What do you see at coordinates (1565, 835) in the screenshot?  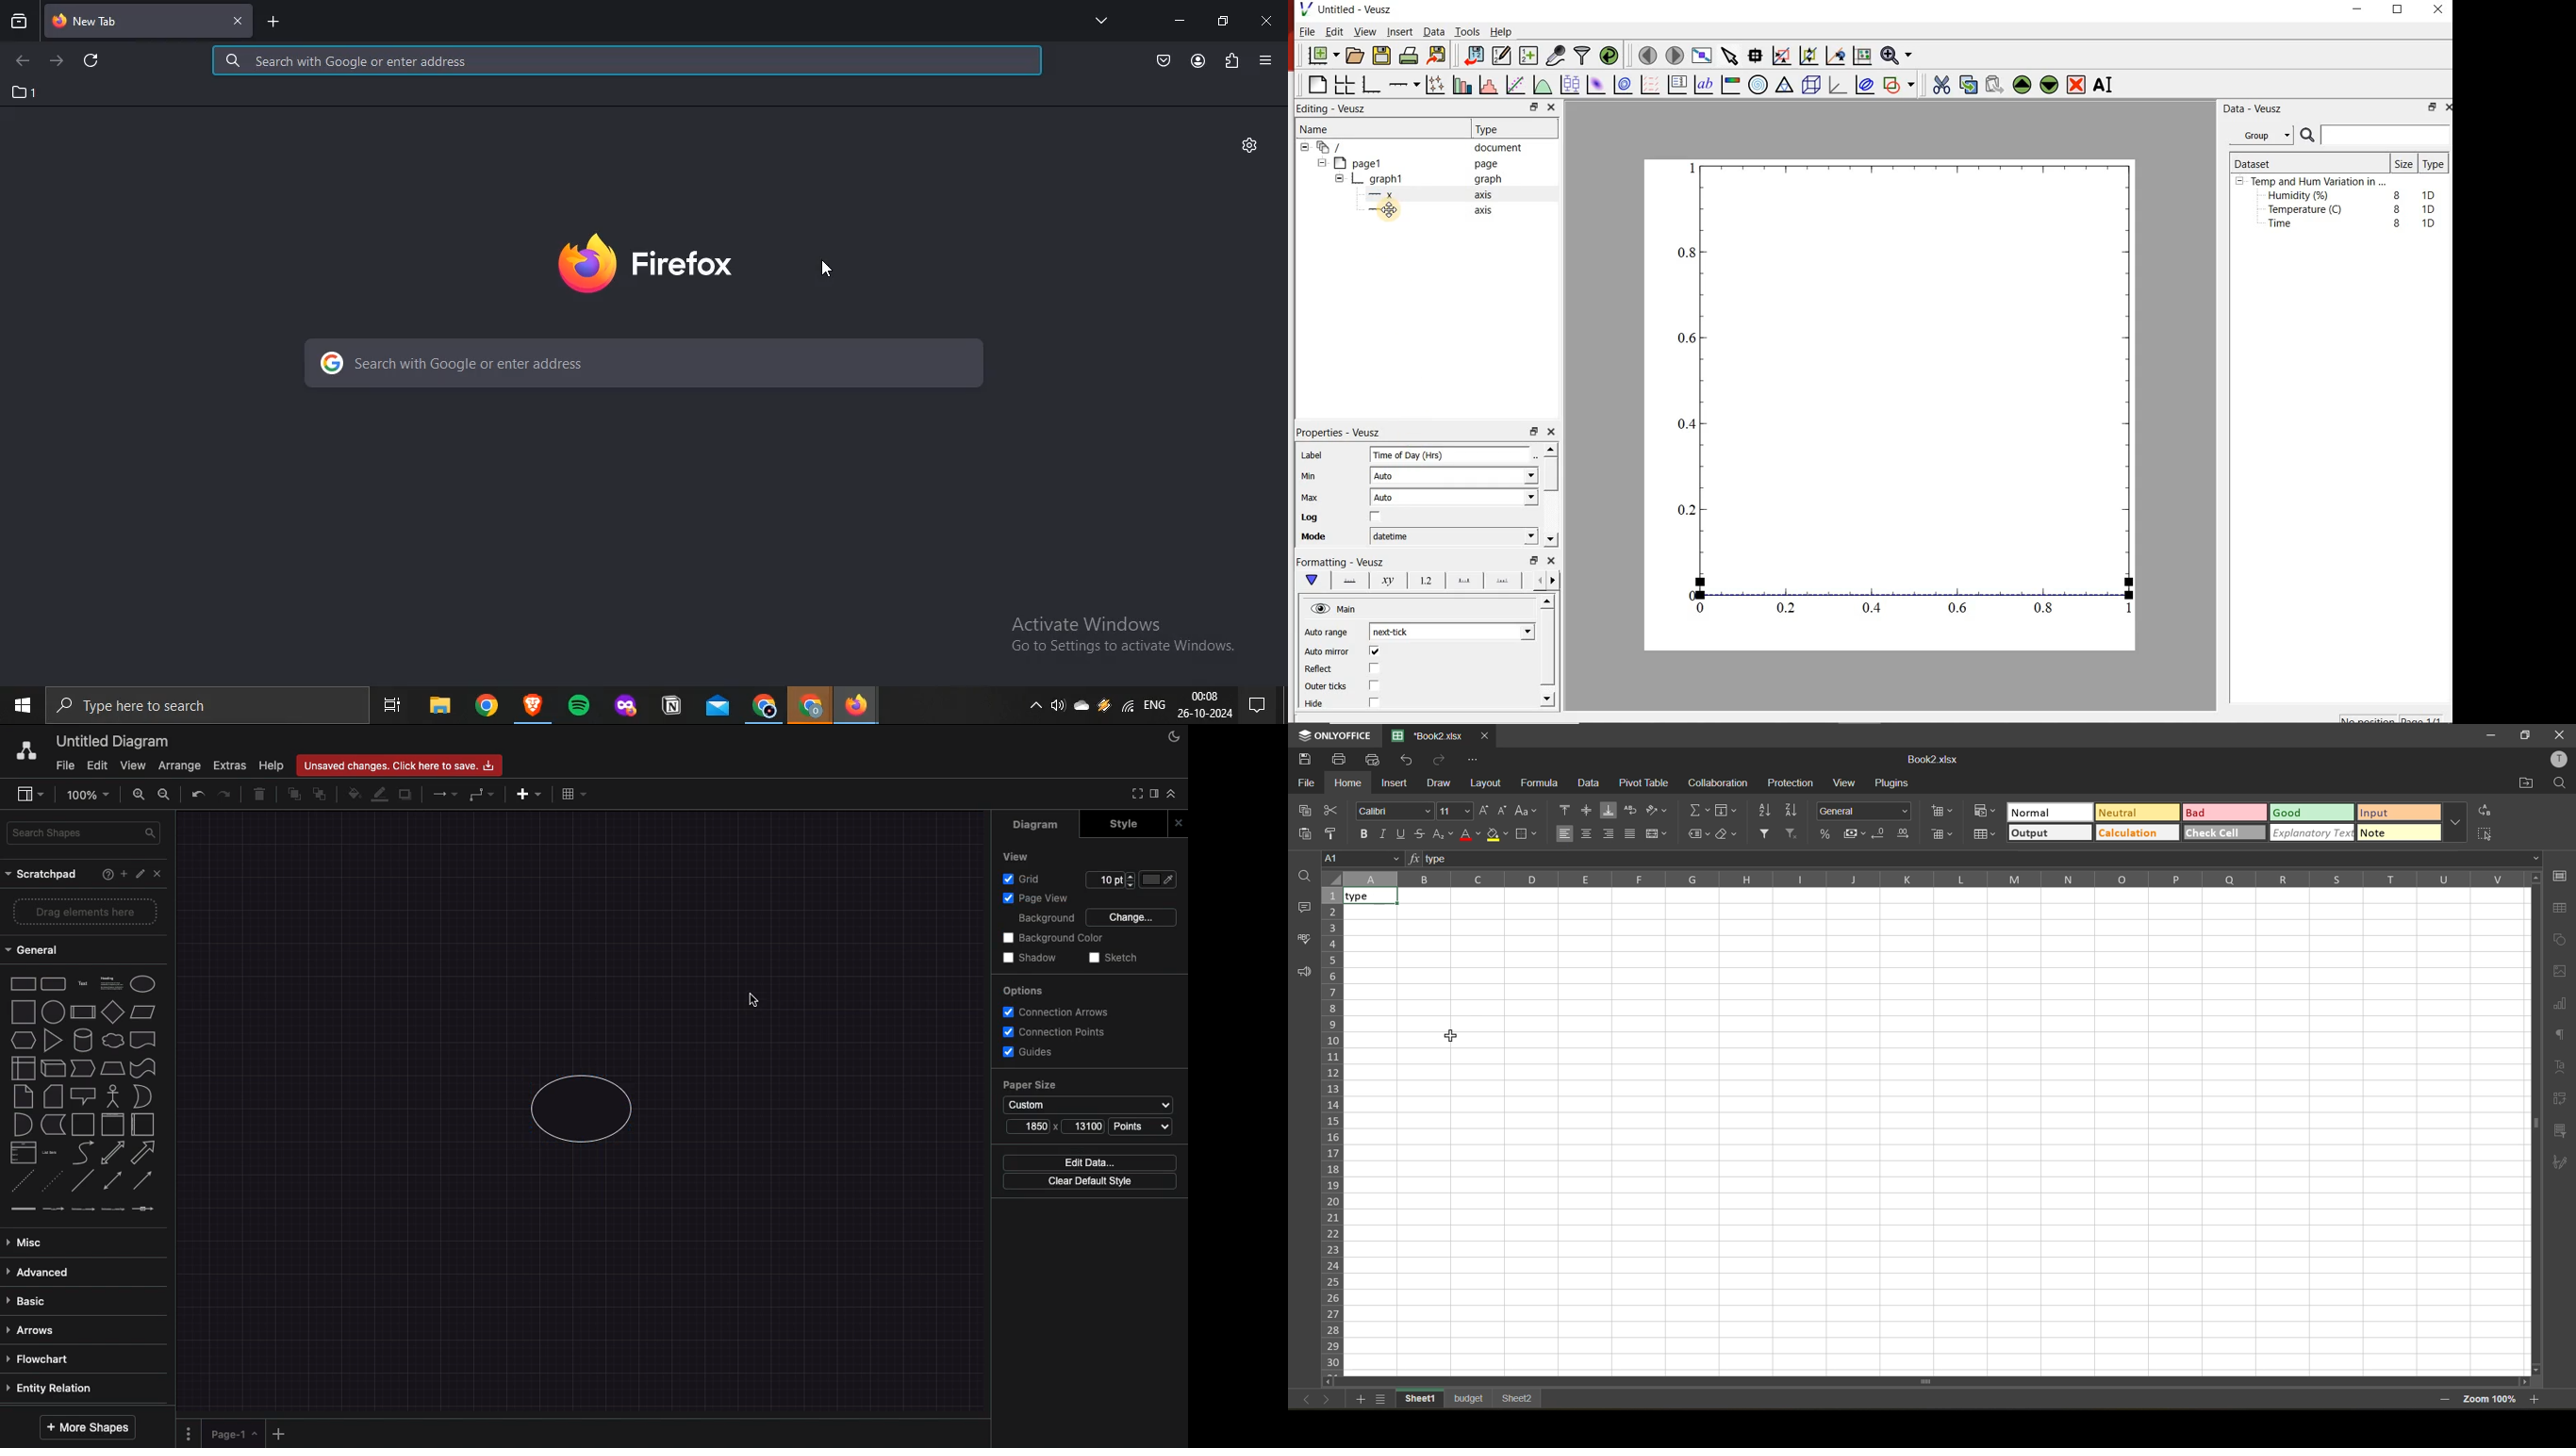 I see `align left enabled` at bounding box center [1565, 835].